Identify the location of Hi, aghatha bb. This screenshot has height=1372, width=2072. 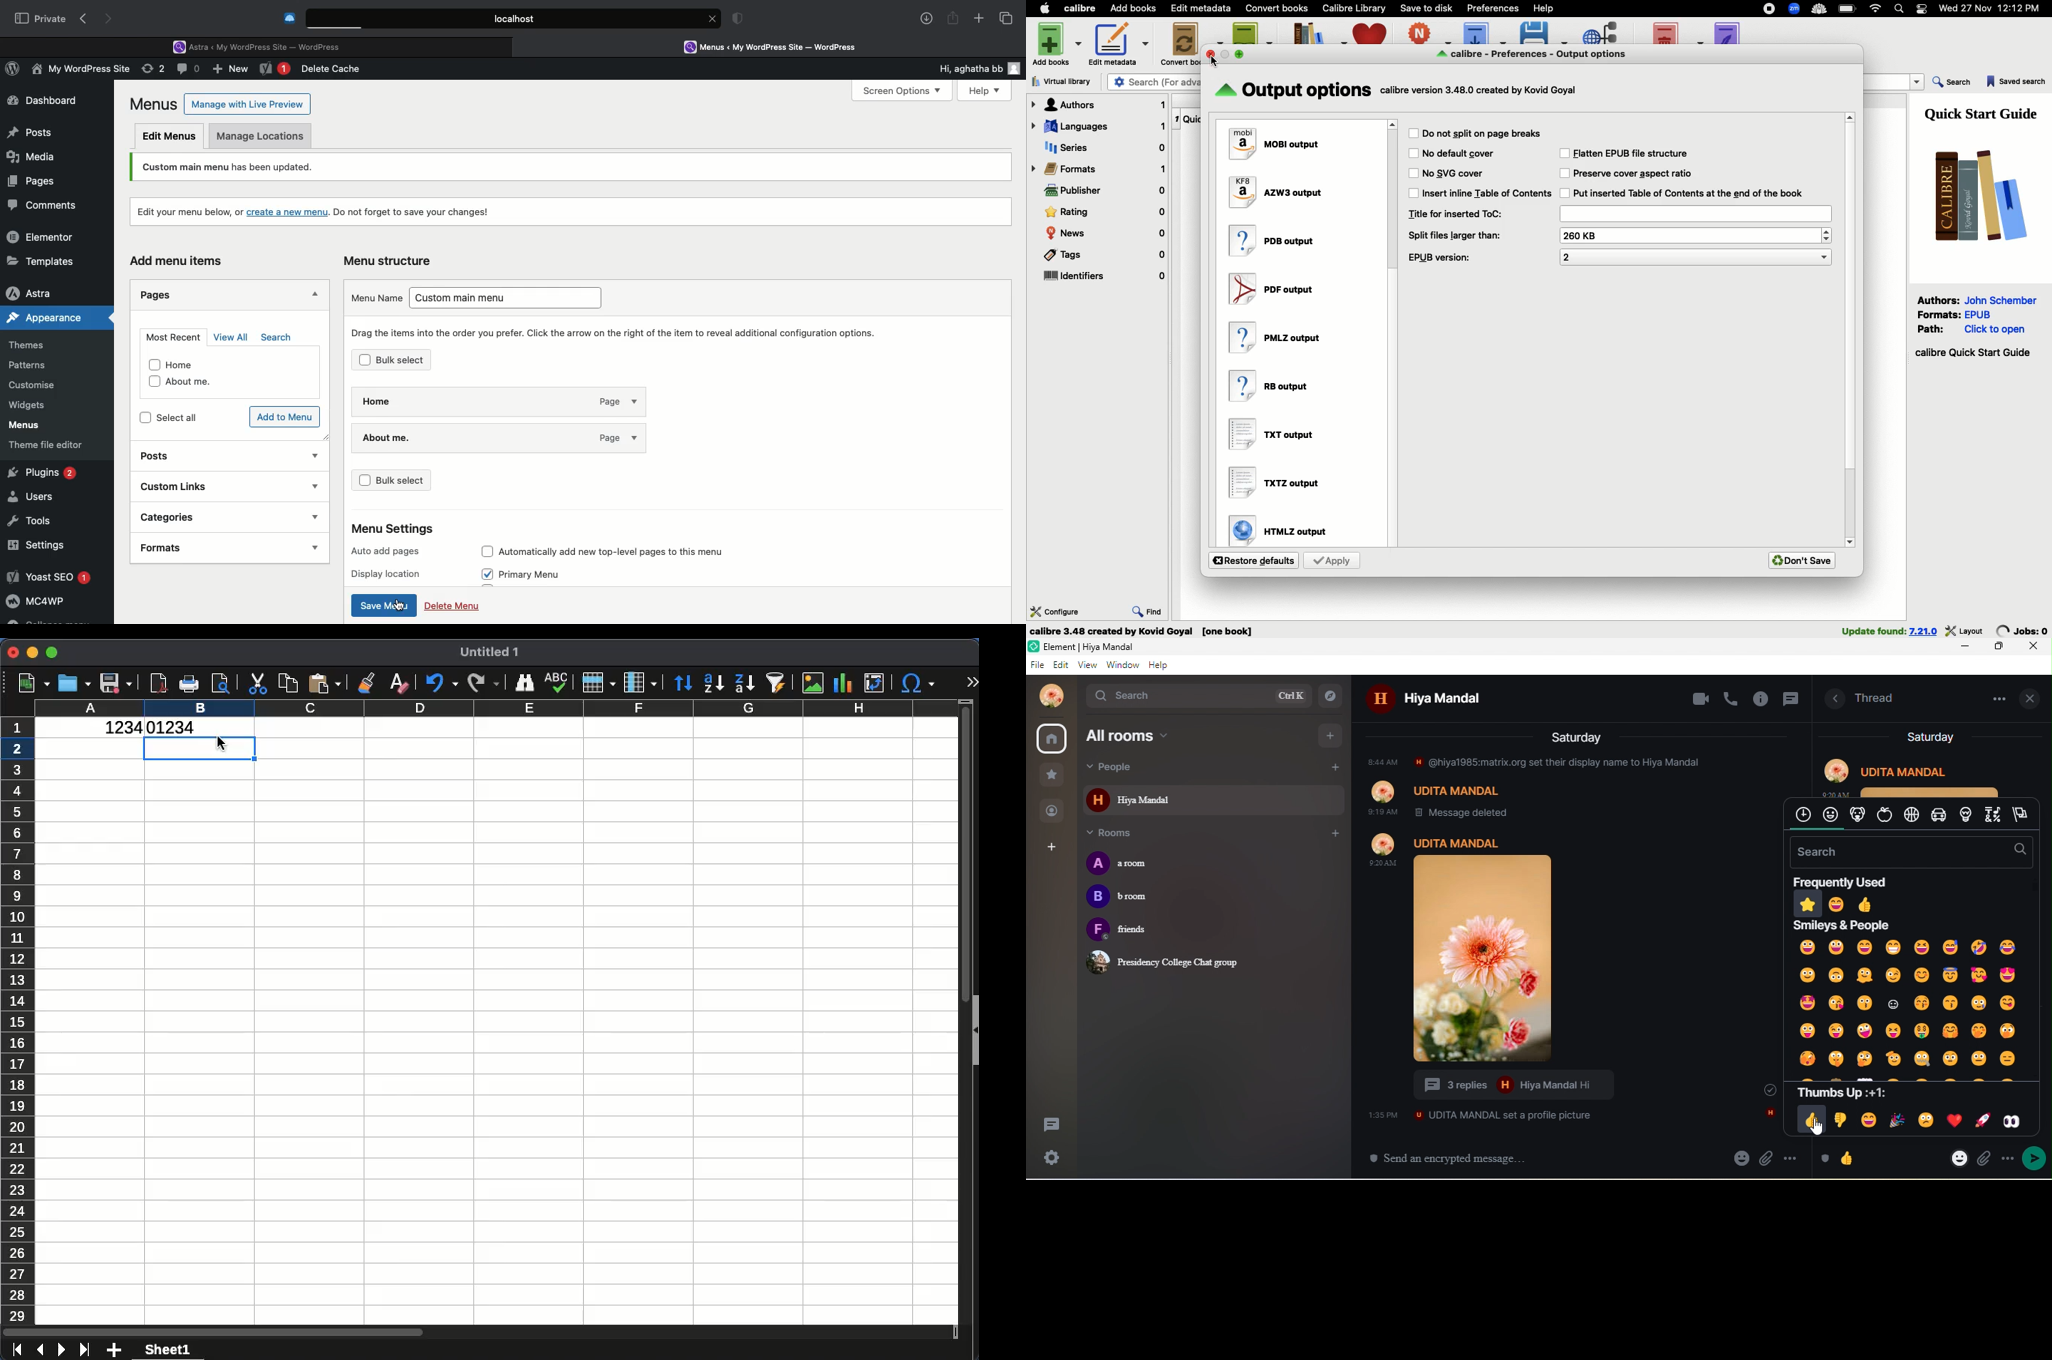
(963, 66).